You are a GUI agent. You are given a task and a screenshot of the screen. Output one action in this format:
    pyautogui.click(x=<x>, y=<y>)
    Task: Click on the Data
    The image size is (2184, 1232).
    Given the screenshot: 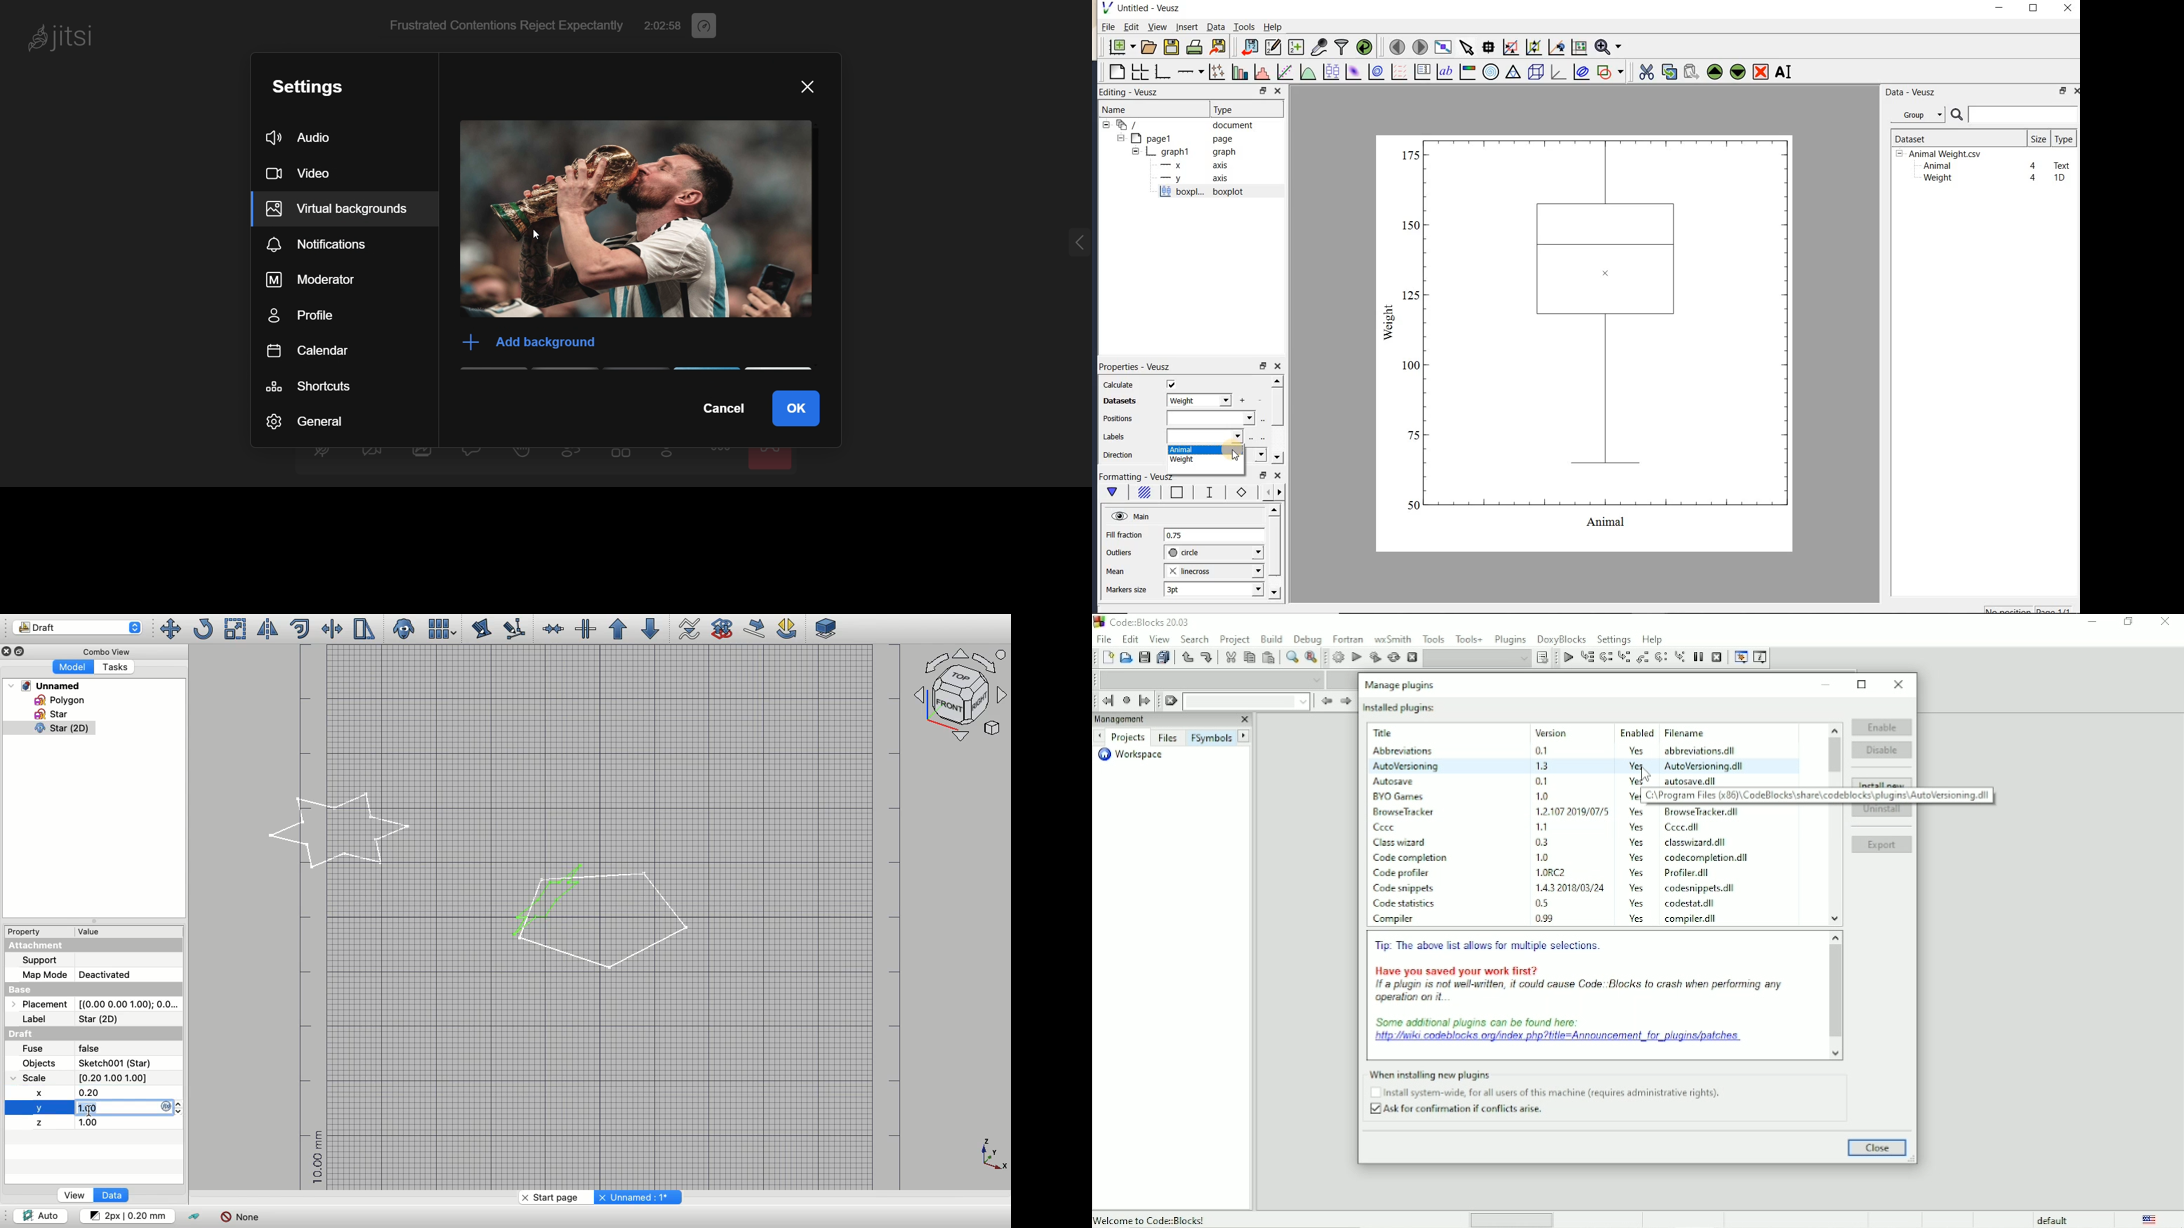 What is the action you would take?
    pyautogui.click(x=1216, y=26)
    